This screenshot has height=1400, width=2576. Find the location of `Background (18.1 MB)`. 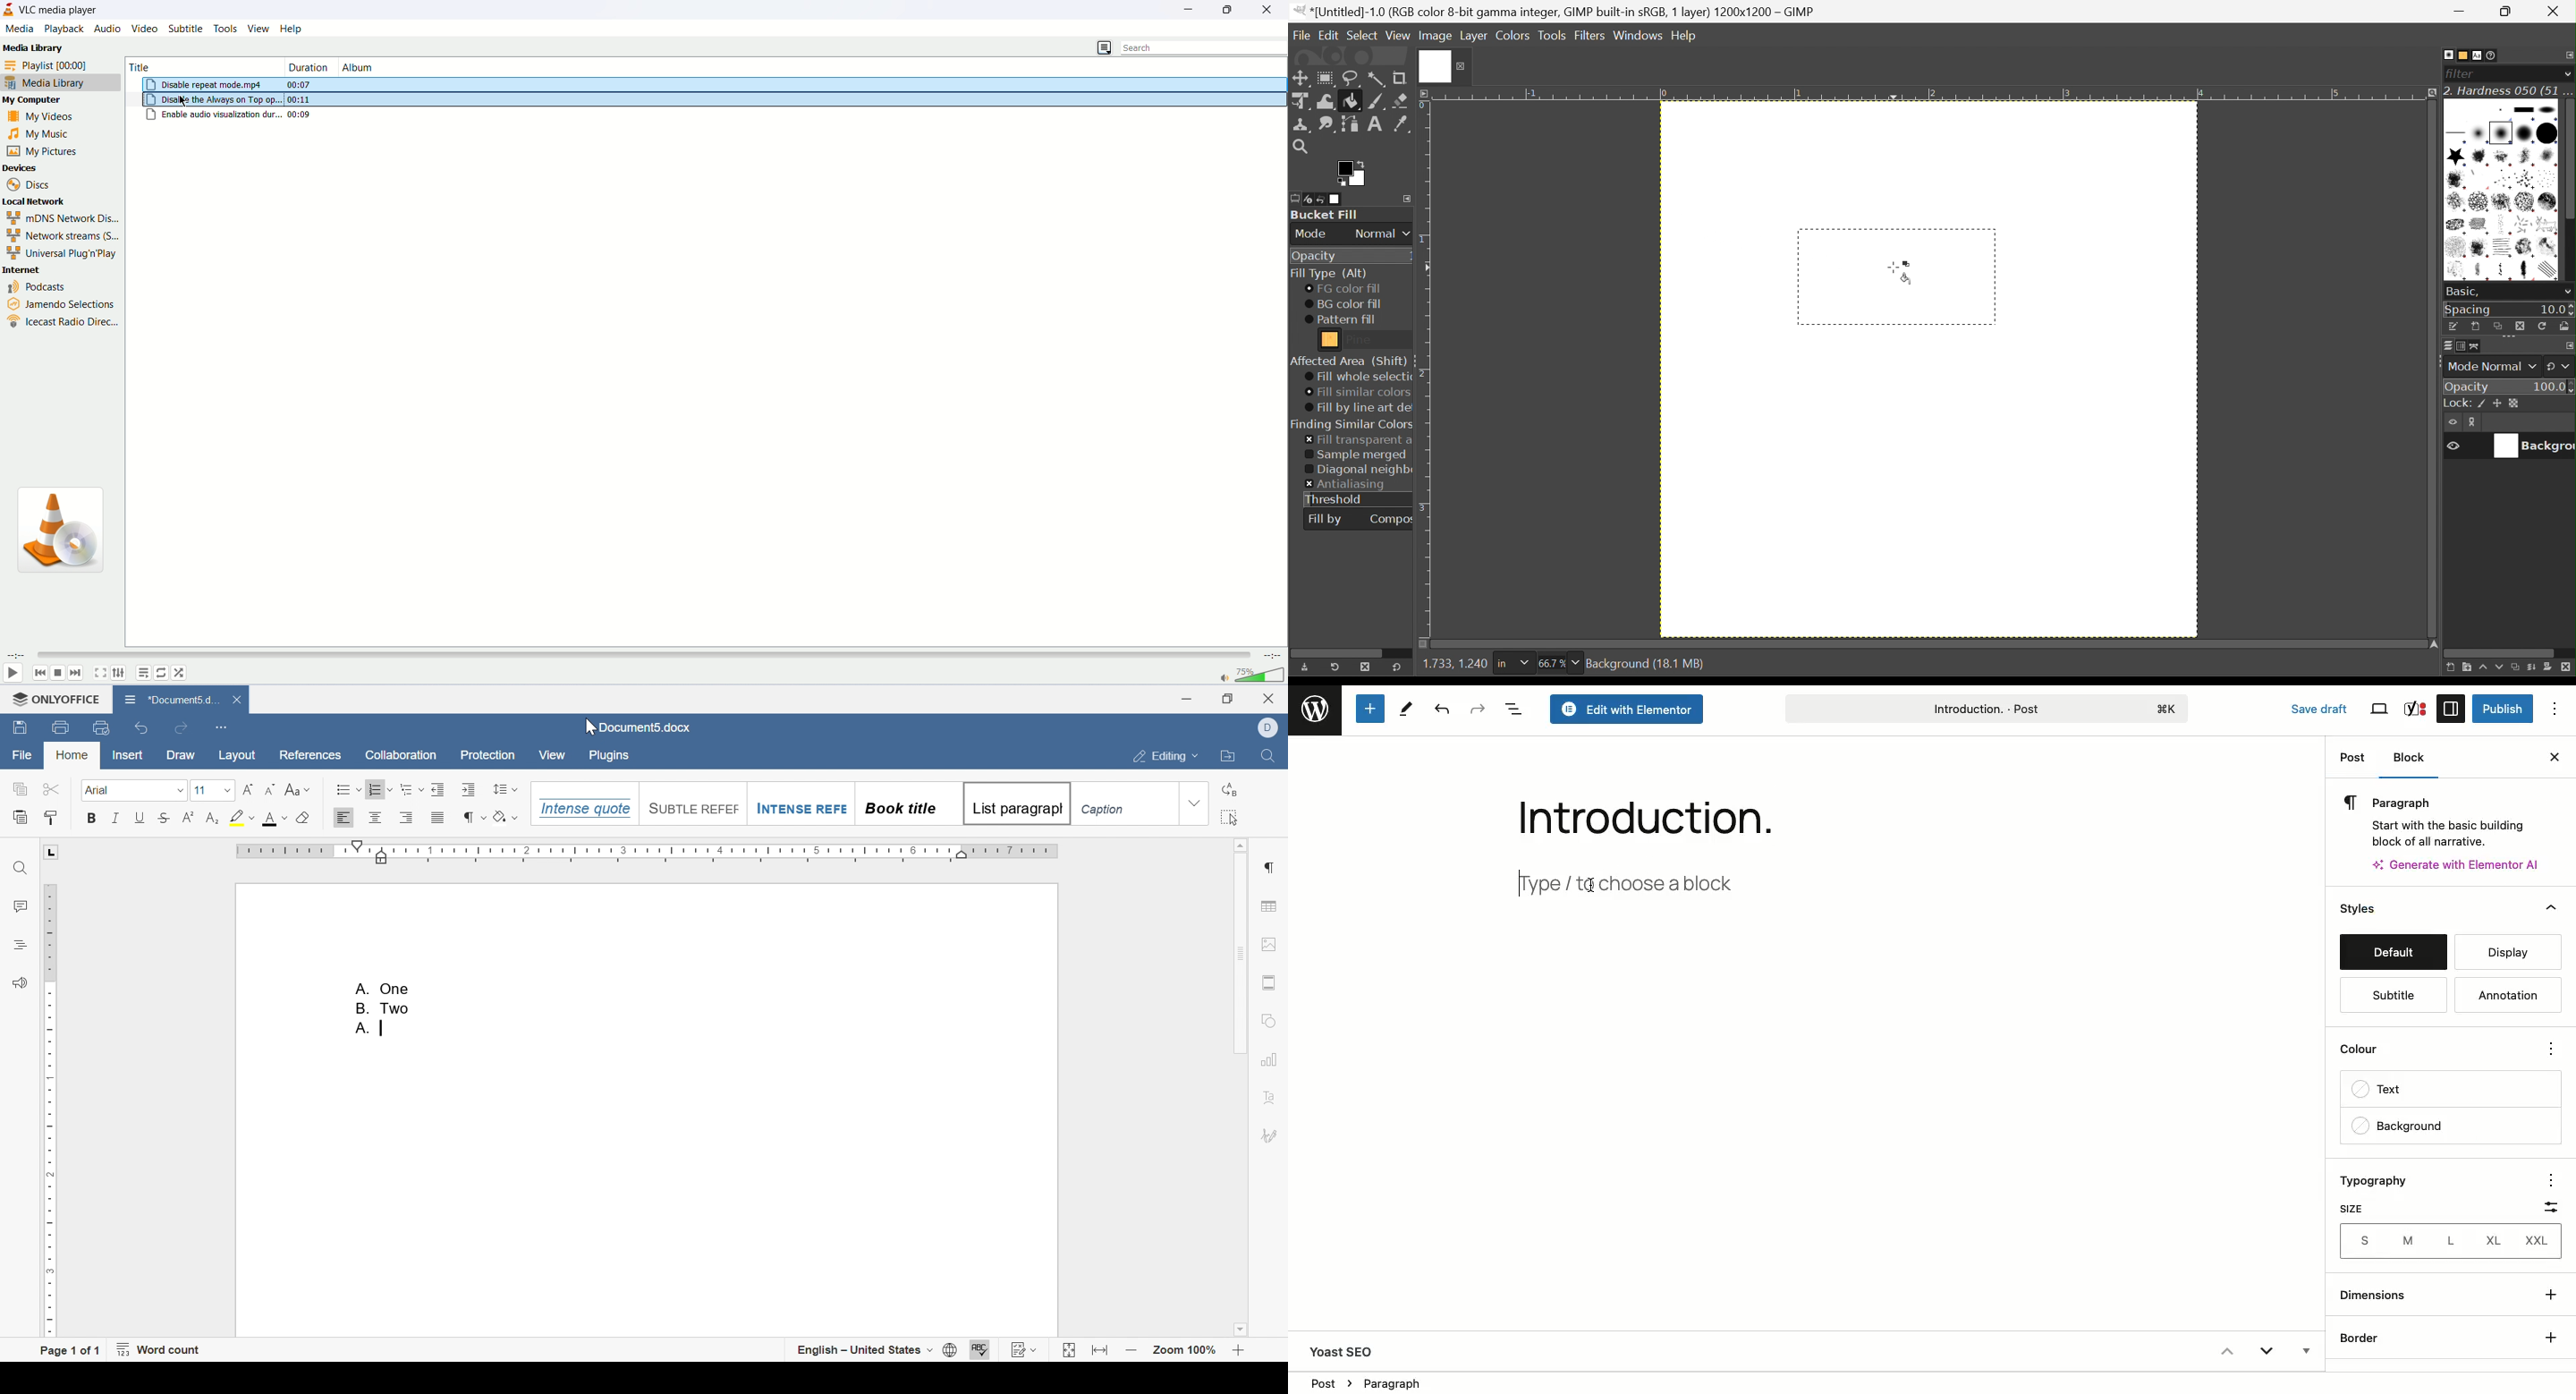

Background (18.1 MB) is located at coordinates (1646, 664).